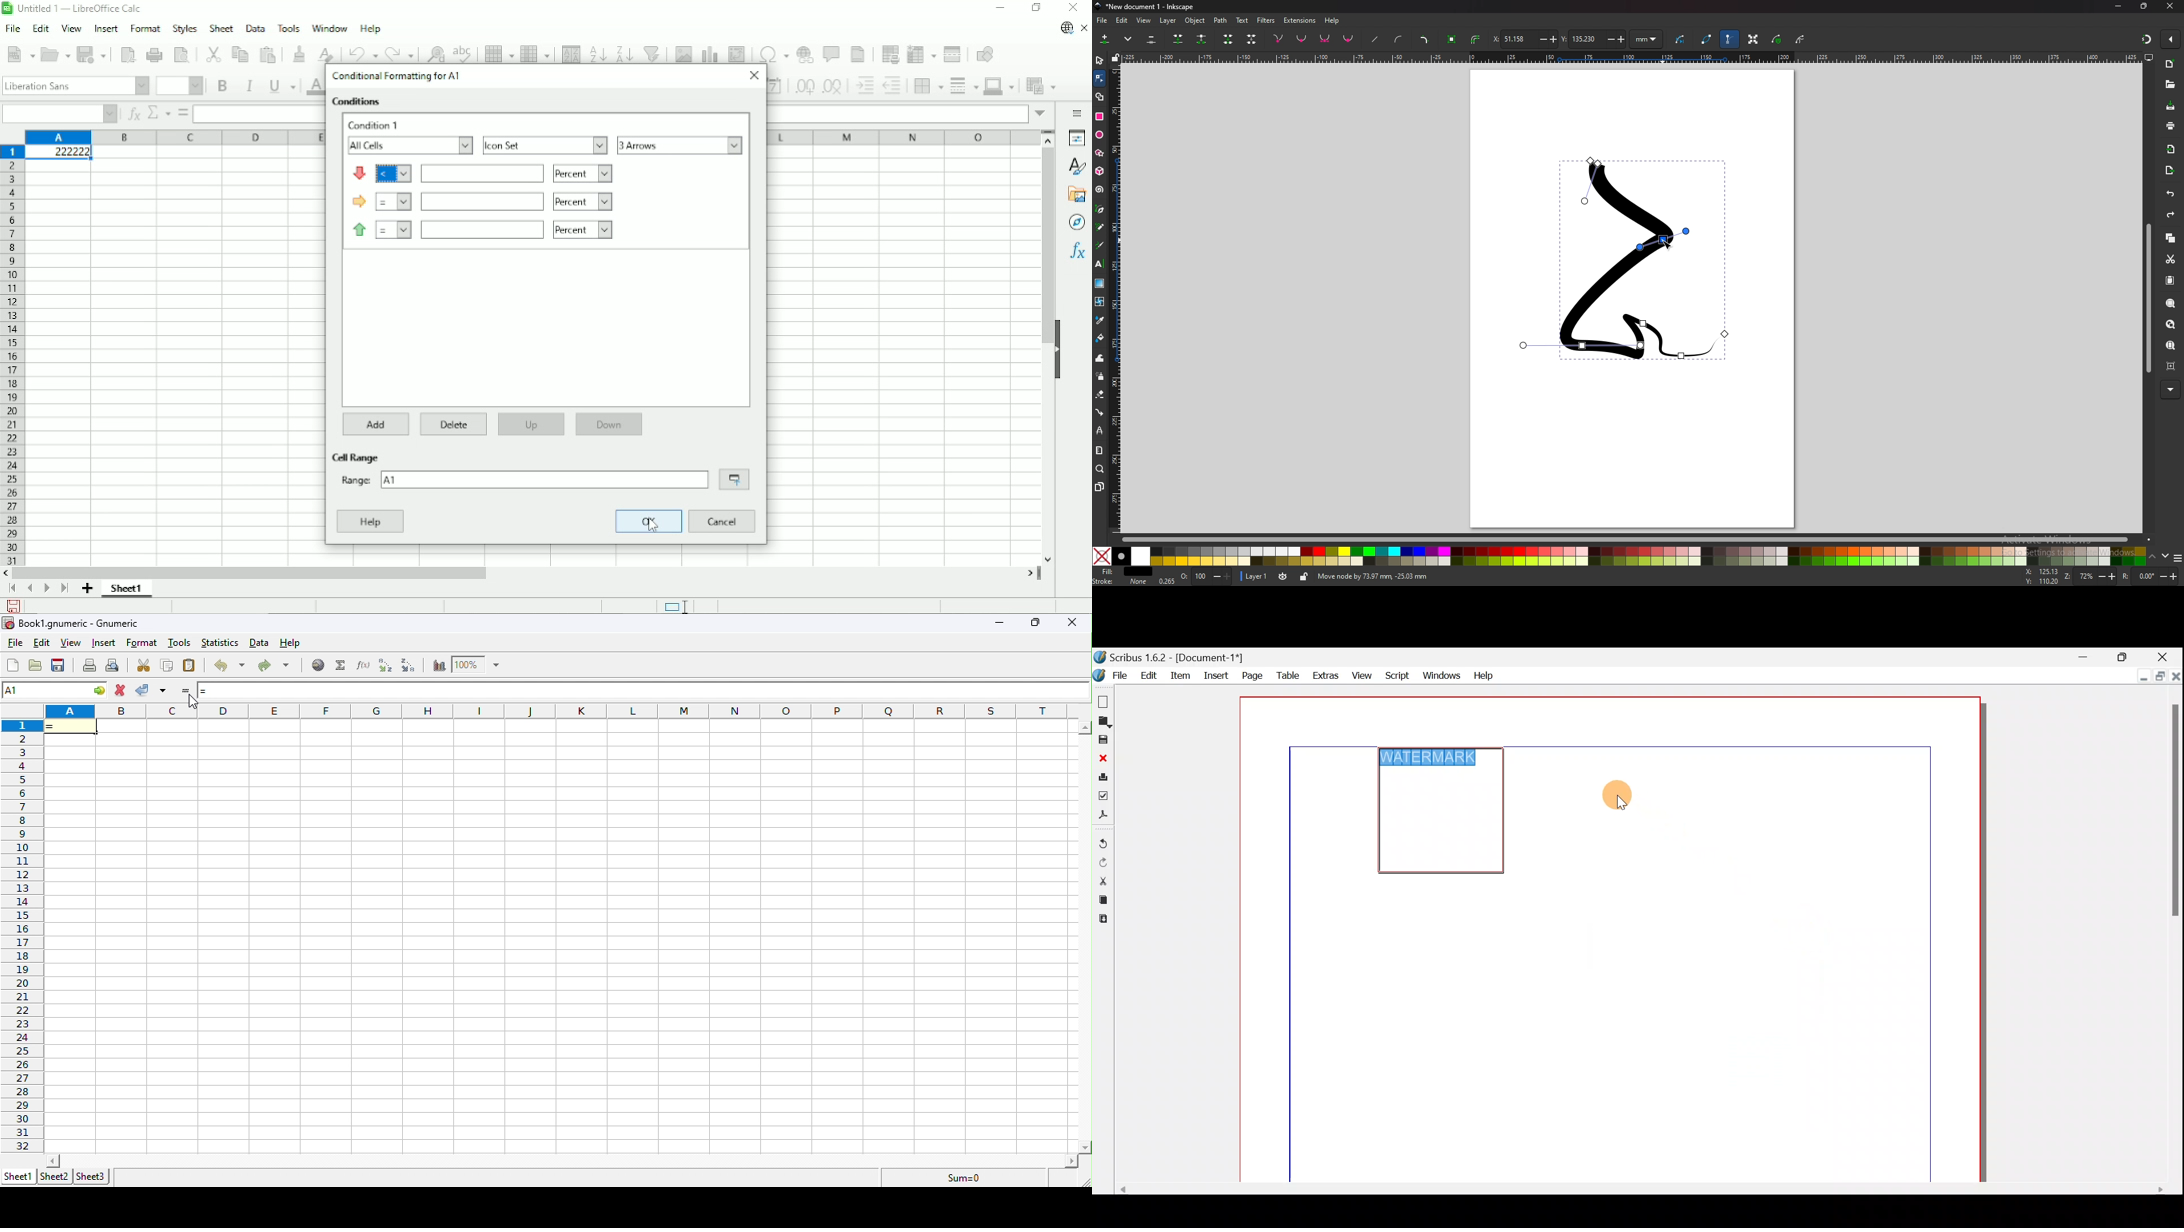  What do you see at coordinates (1682, 40) in the screenshot?
I see `next path effect parameter` at bounding box center [1682, 40].